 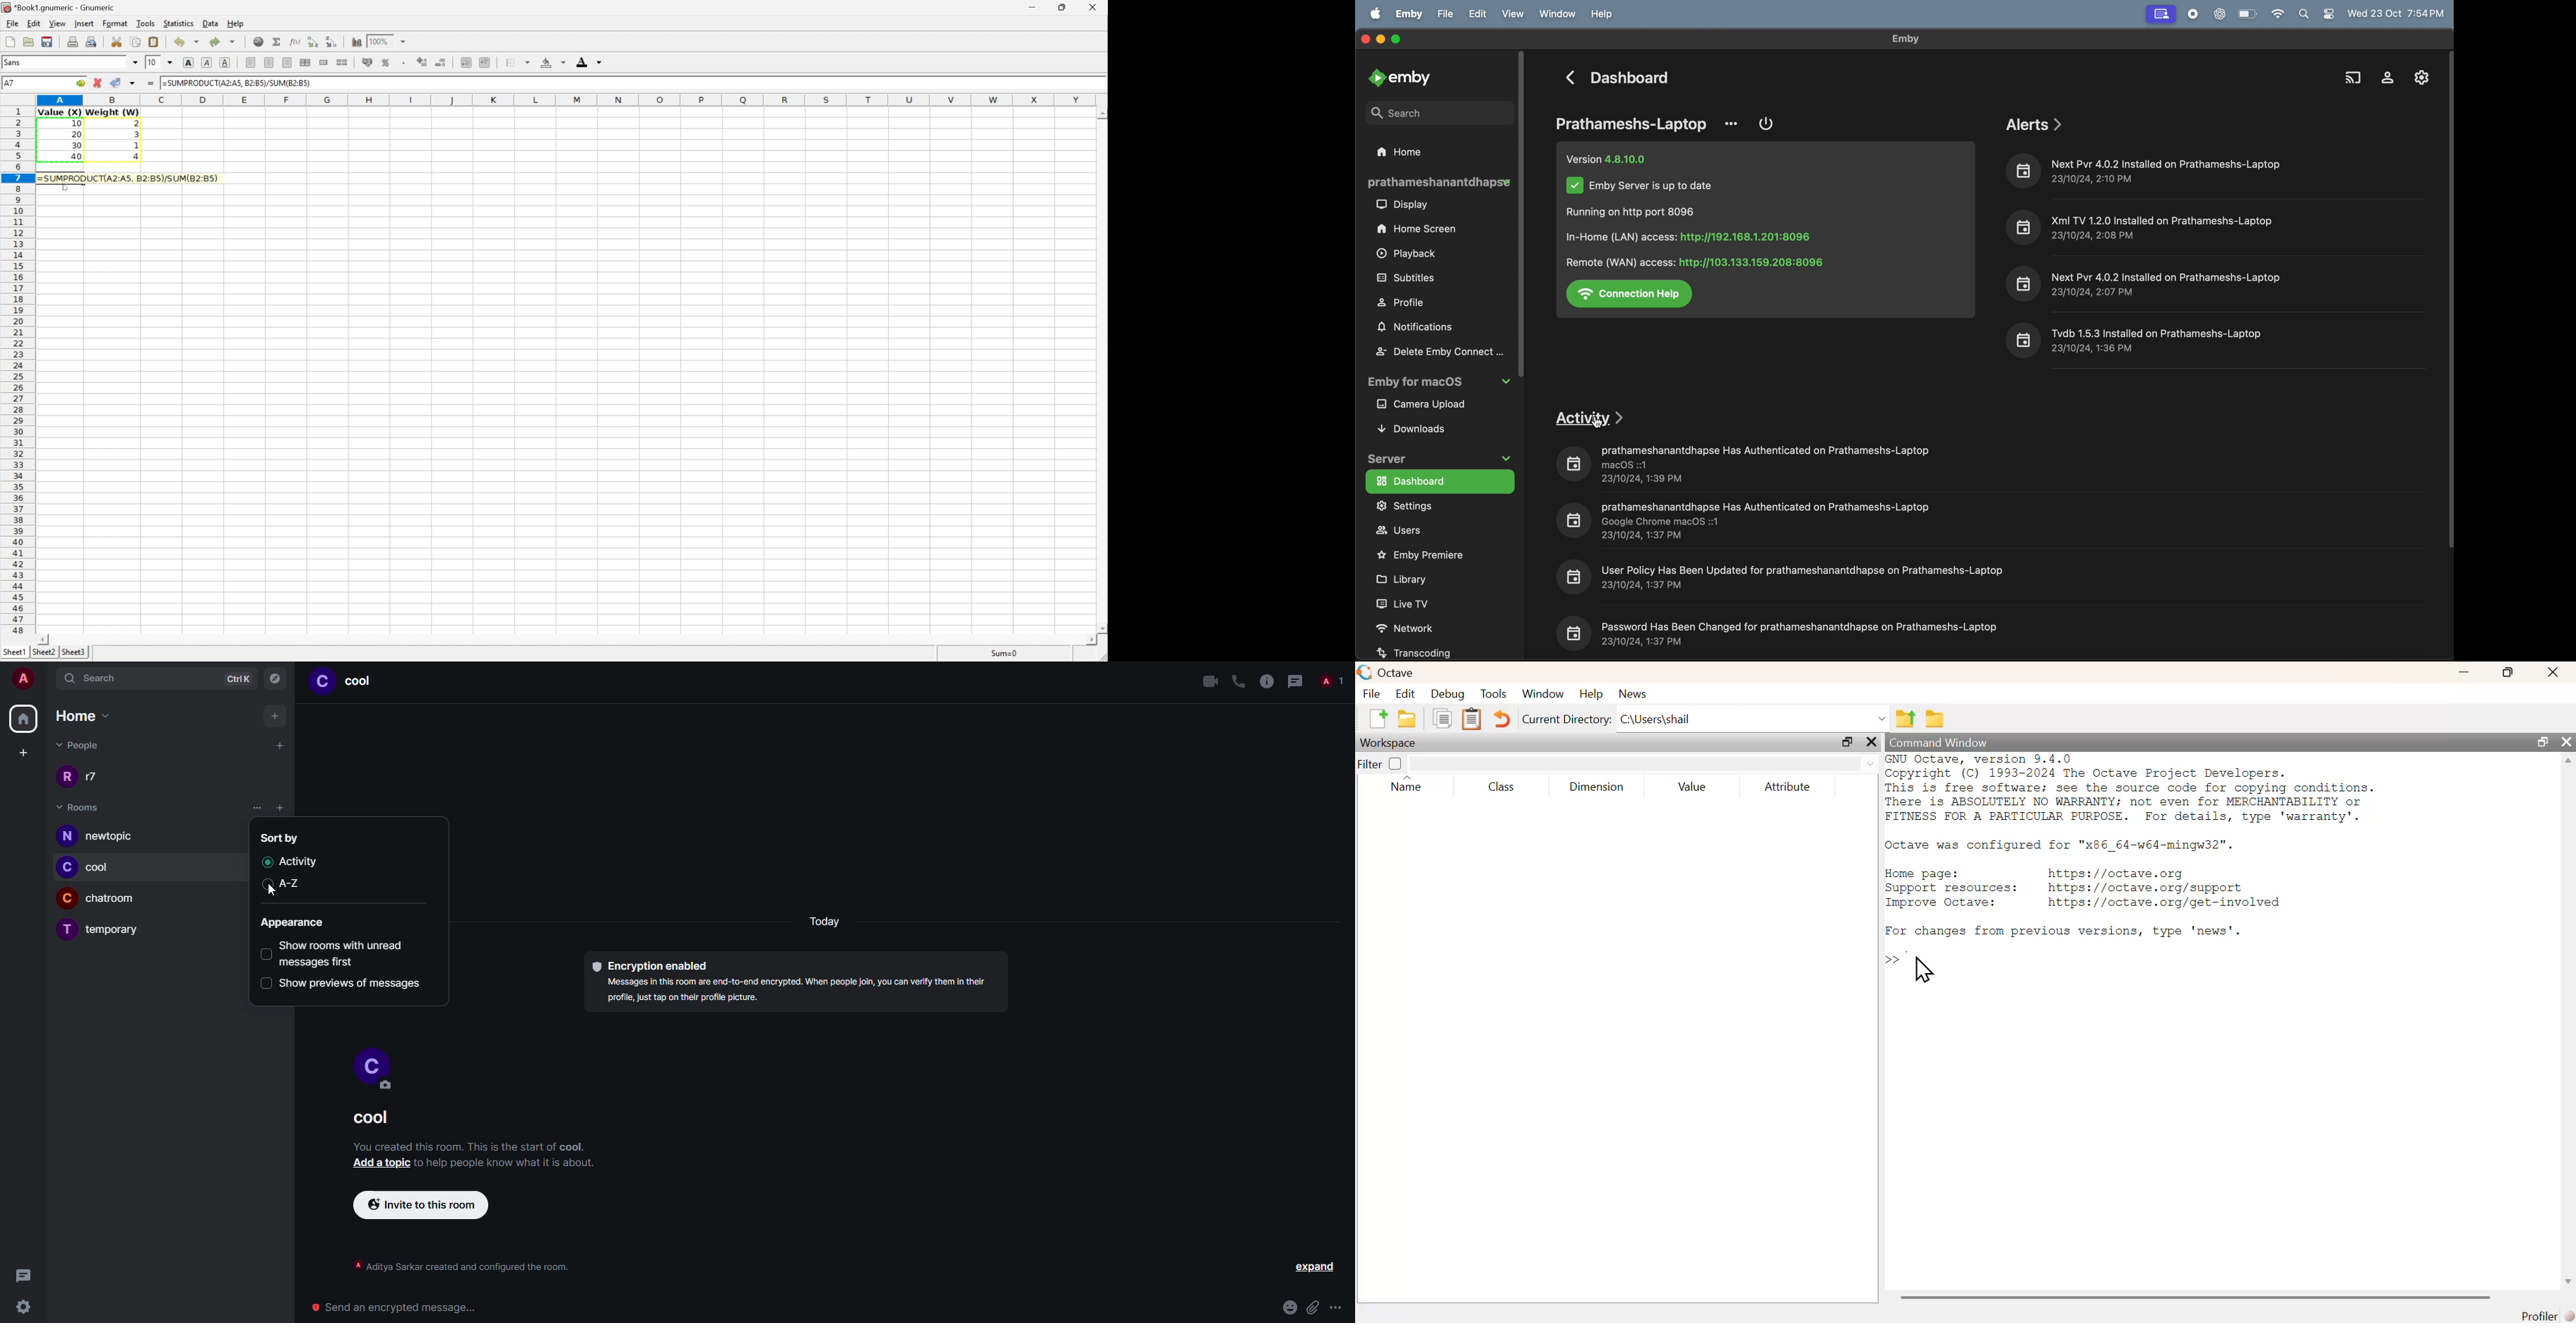 What do you see at coordinates (1435, 405) in the screenshot?
I see `camera upload` at bounding box center [1435, 405].